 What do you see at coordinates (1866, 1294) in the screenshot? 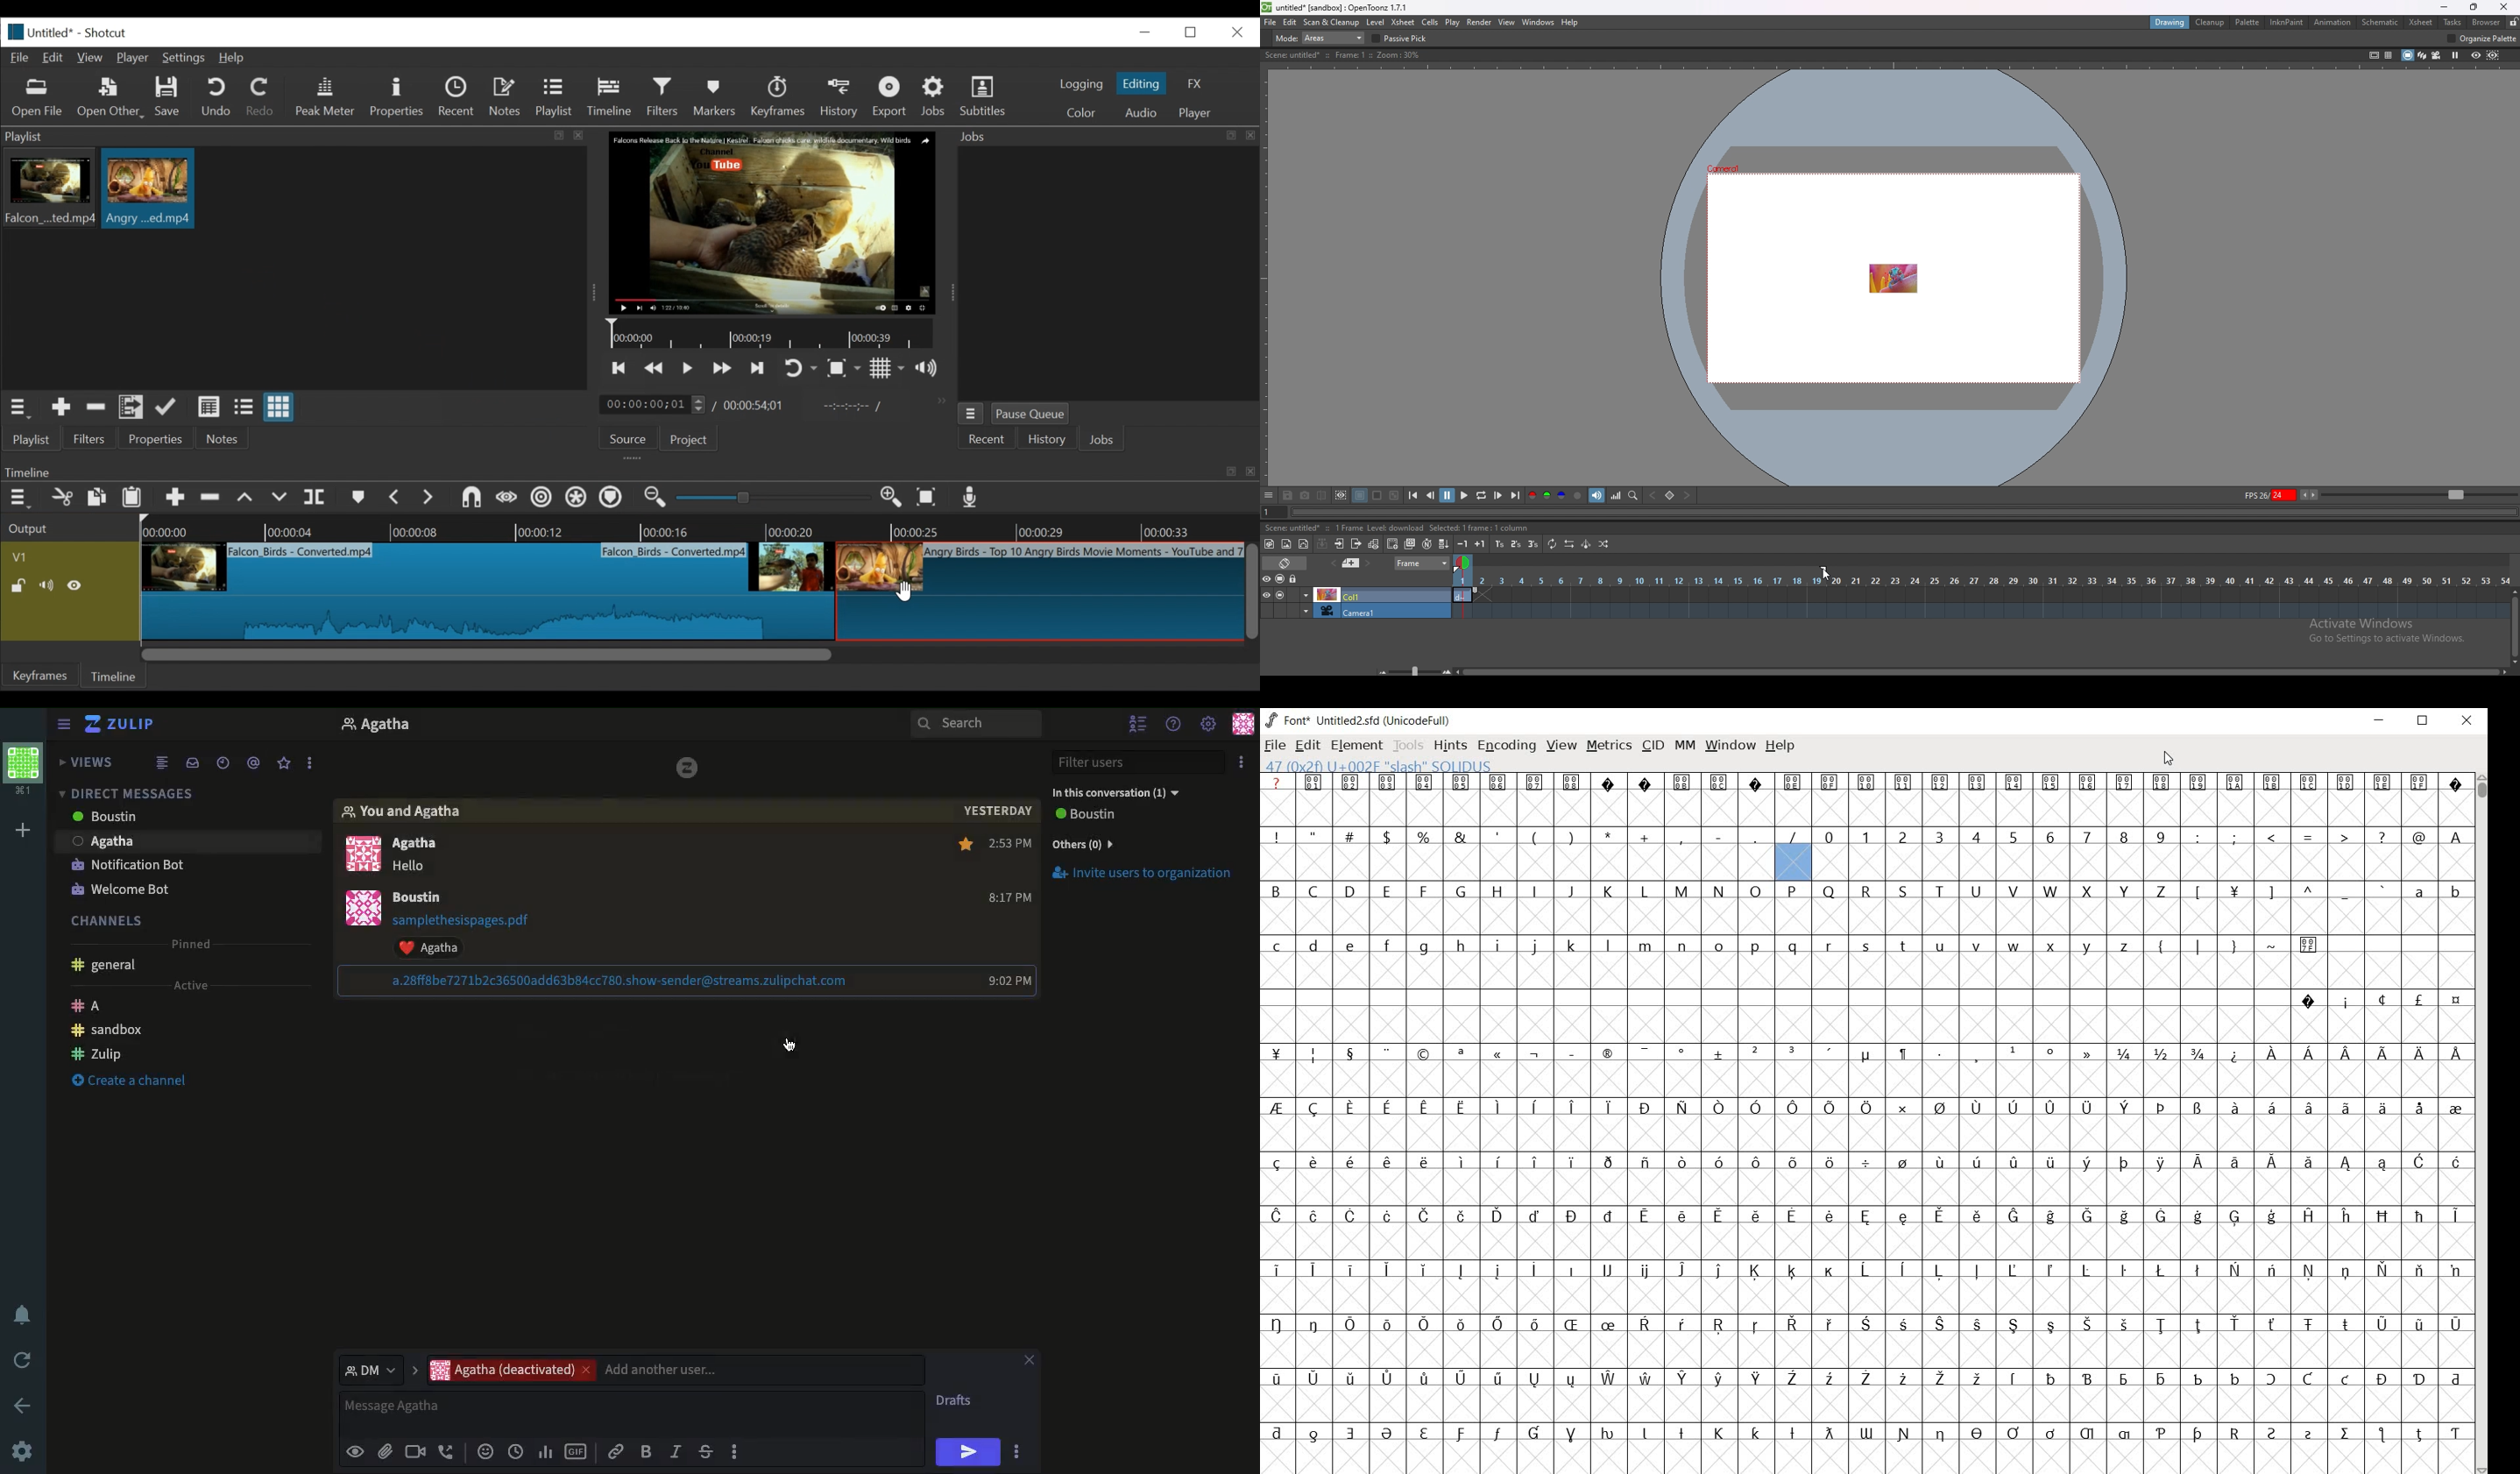
I see `empty cells` at bounding box center [1866, 1294].